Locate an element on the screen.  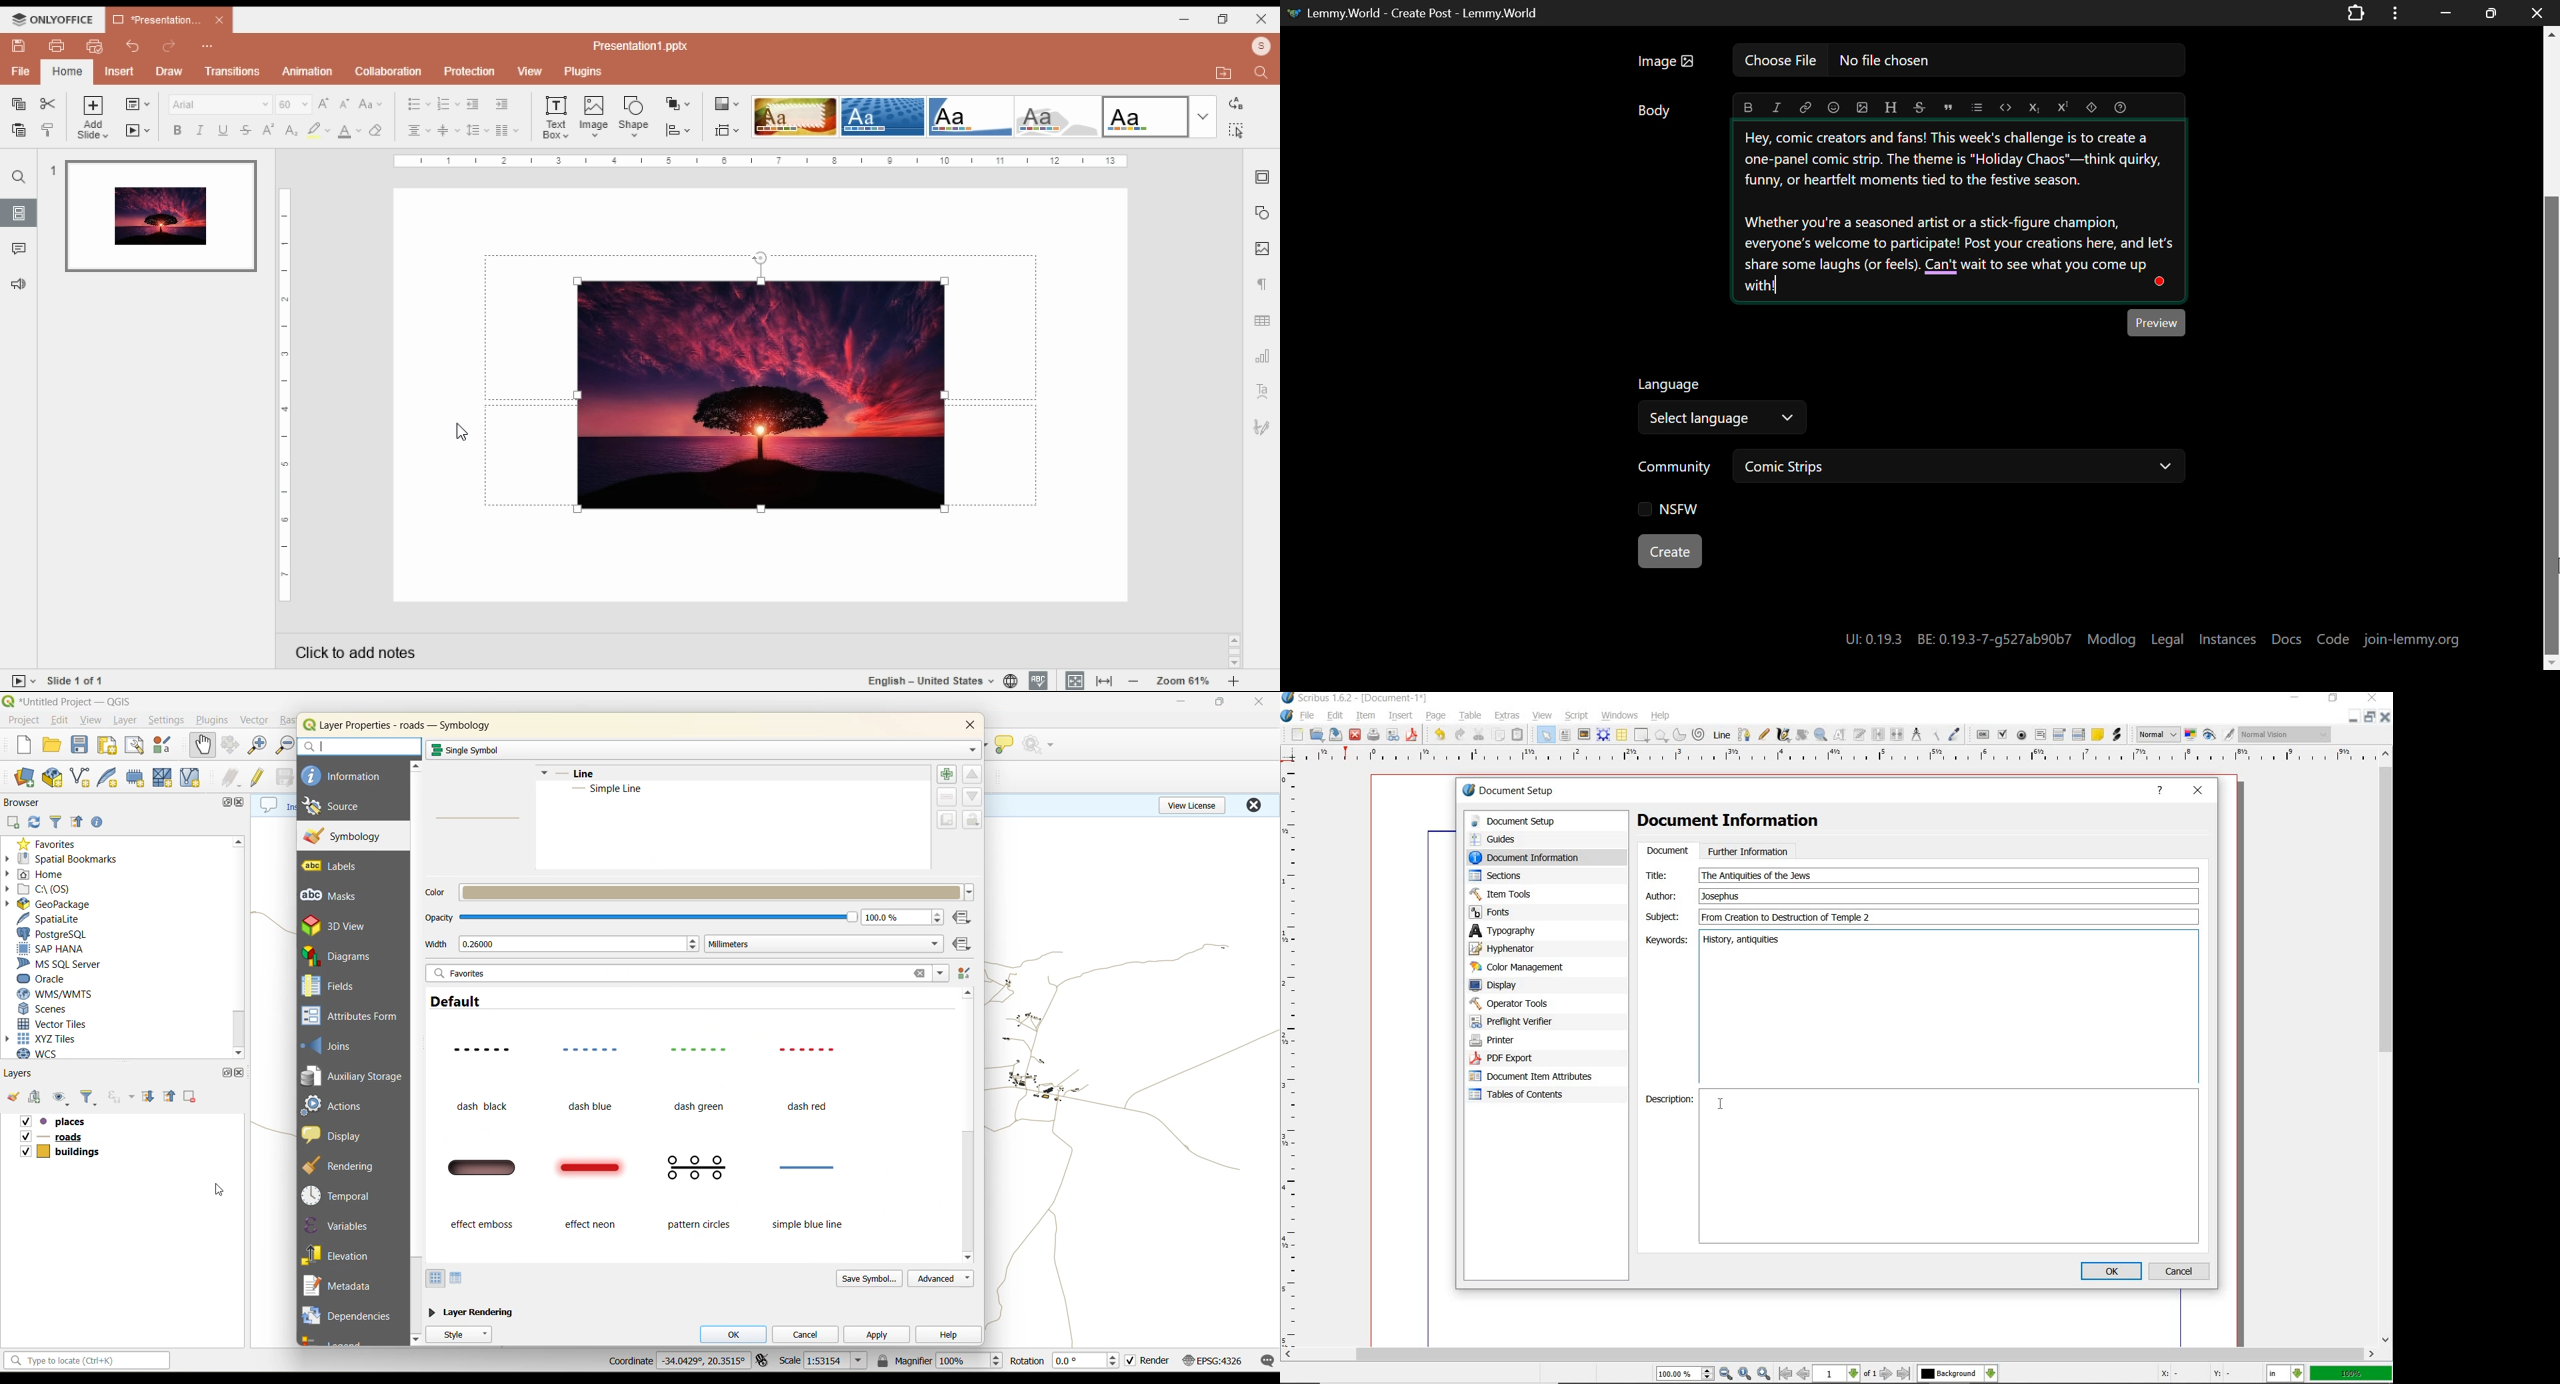
subscript is located at coordinates (291, 131).